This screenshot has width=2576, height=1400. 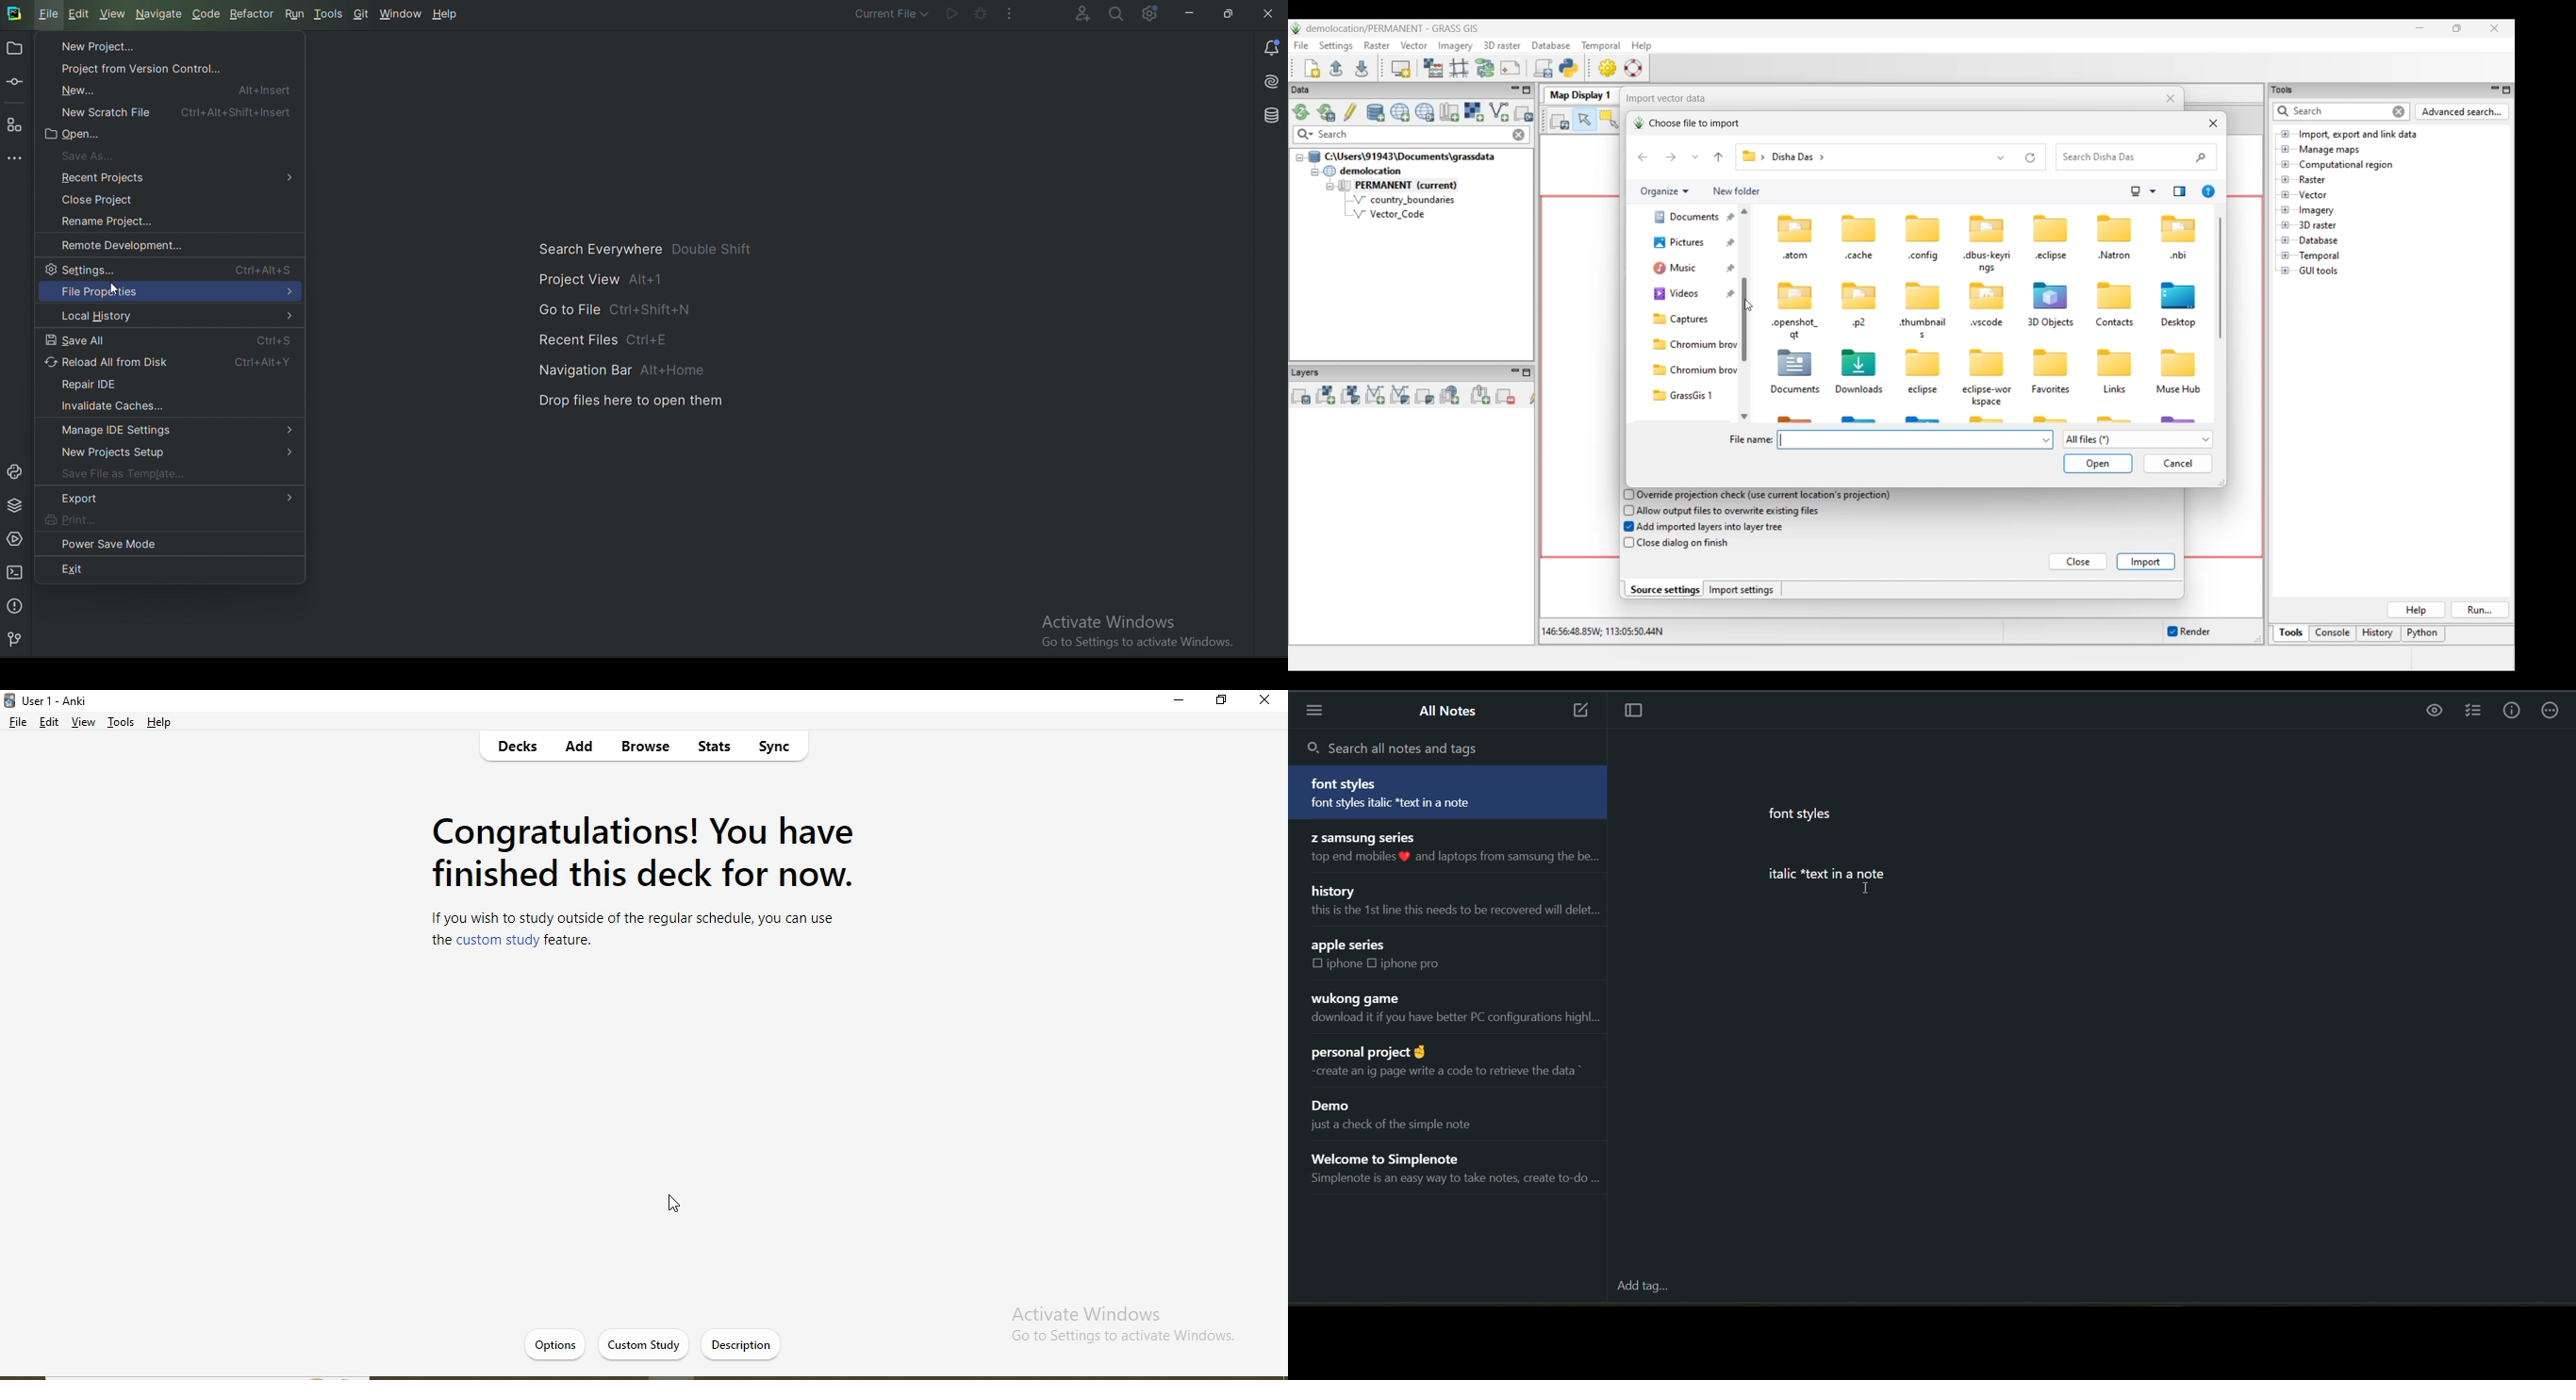 What do you see at coordinates (1221, 702) in the screenshot?
I see `restore` at bounding box center [1221, 702].